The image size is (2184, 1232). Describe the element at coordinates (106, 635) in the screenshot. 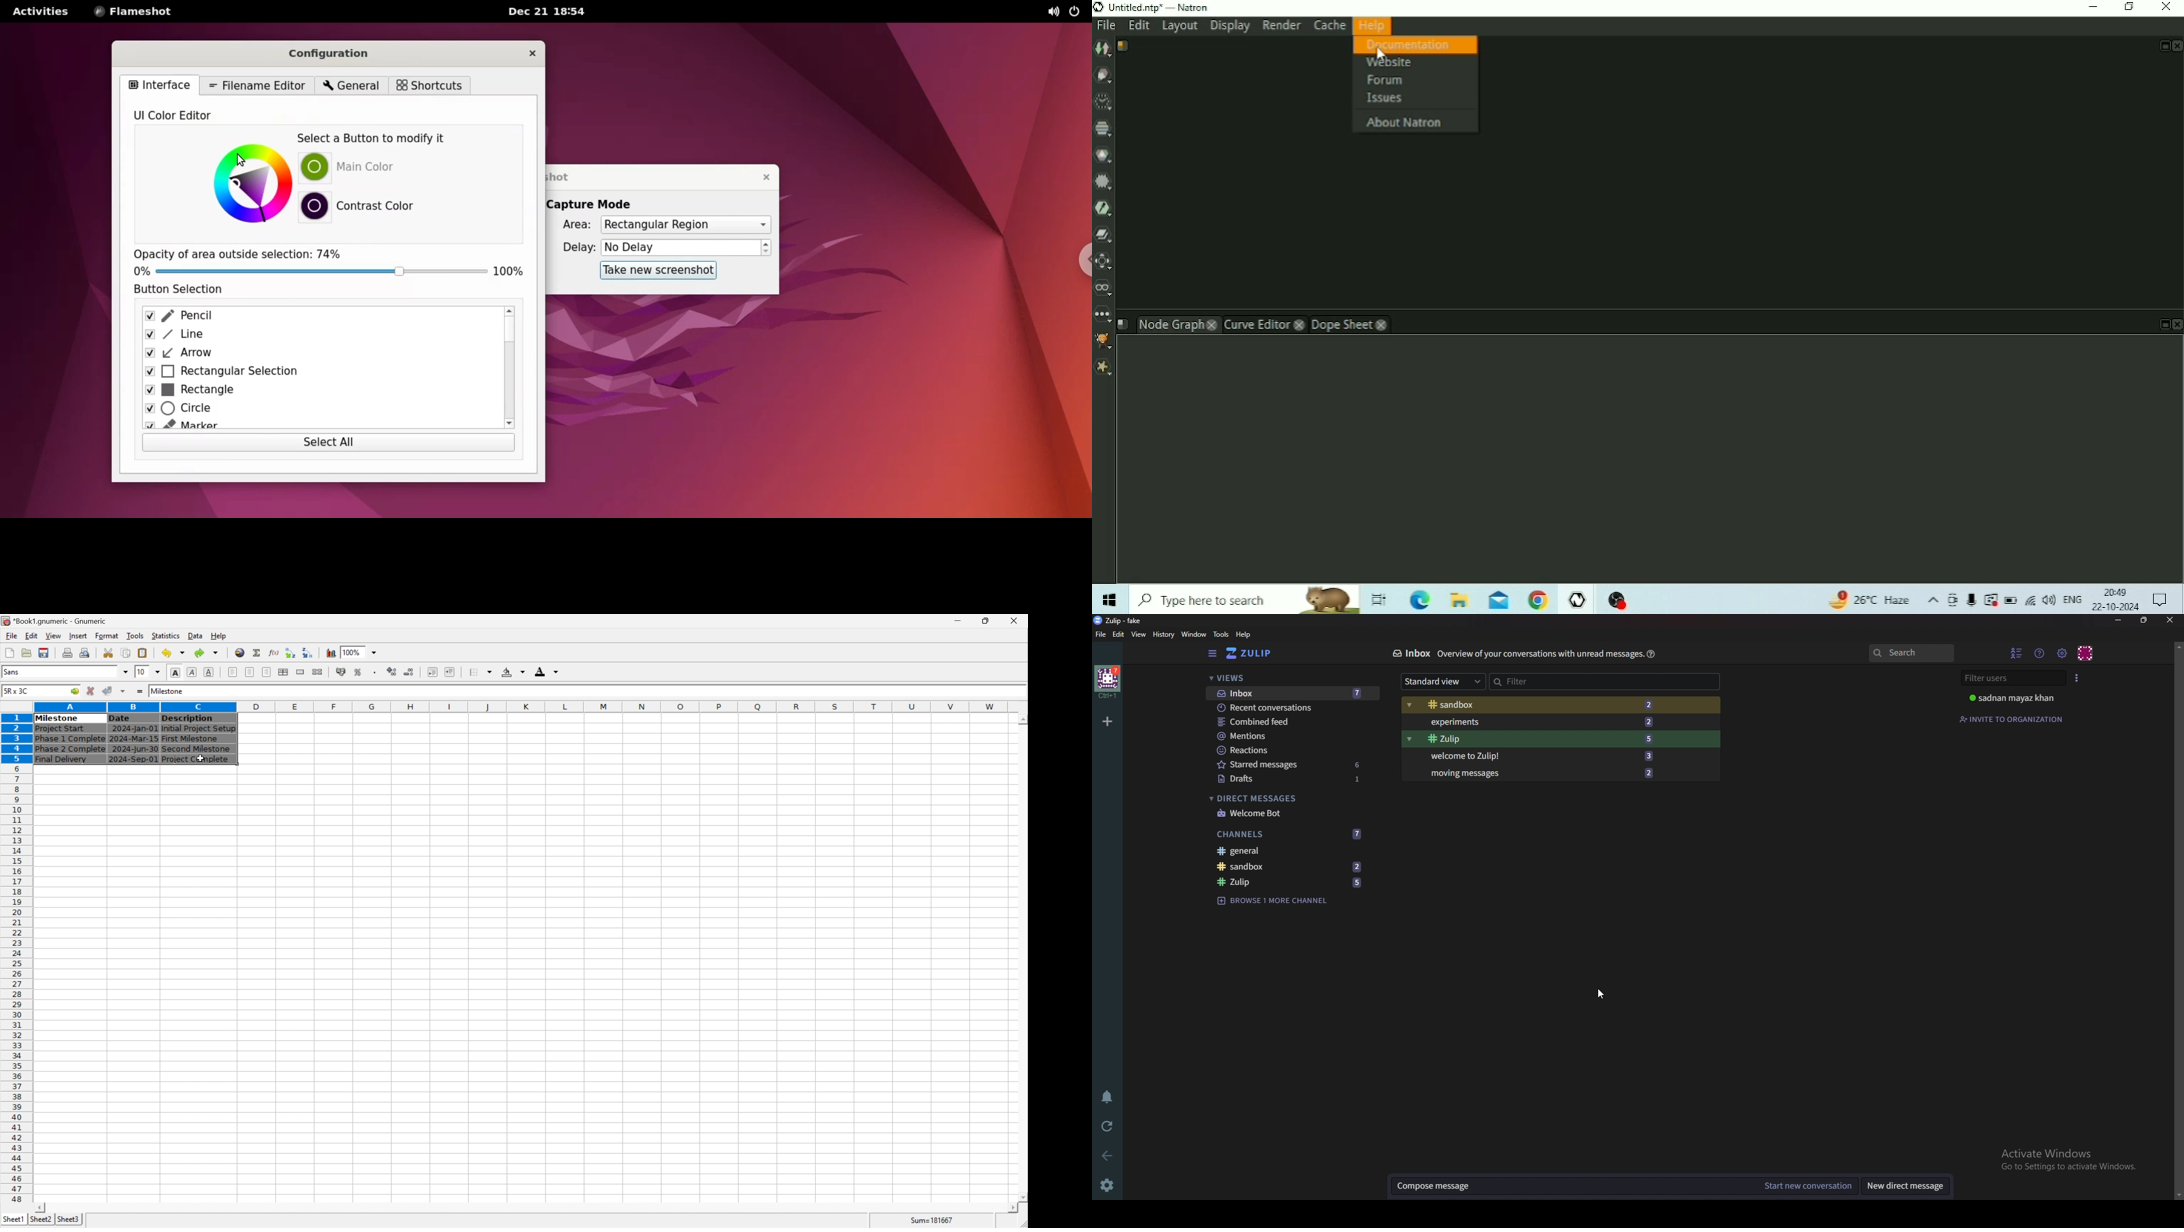

I see `format` at that location.